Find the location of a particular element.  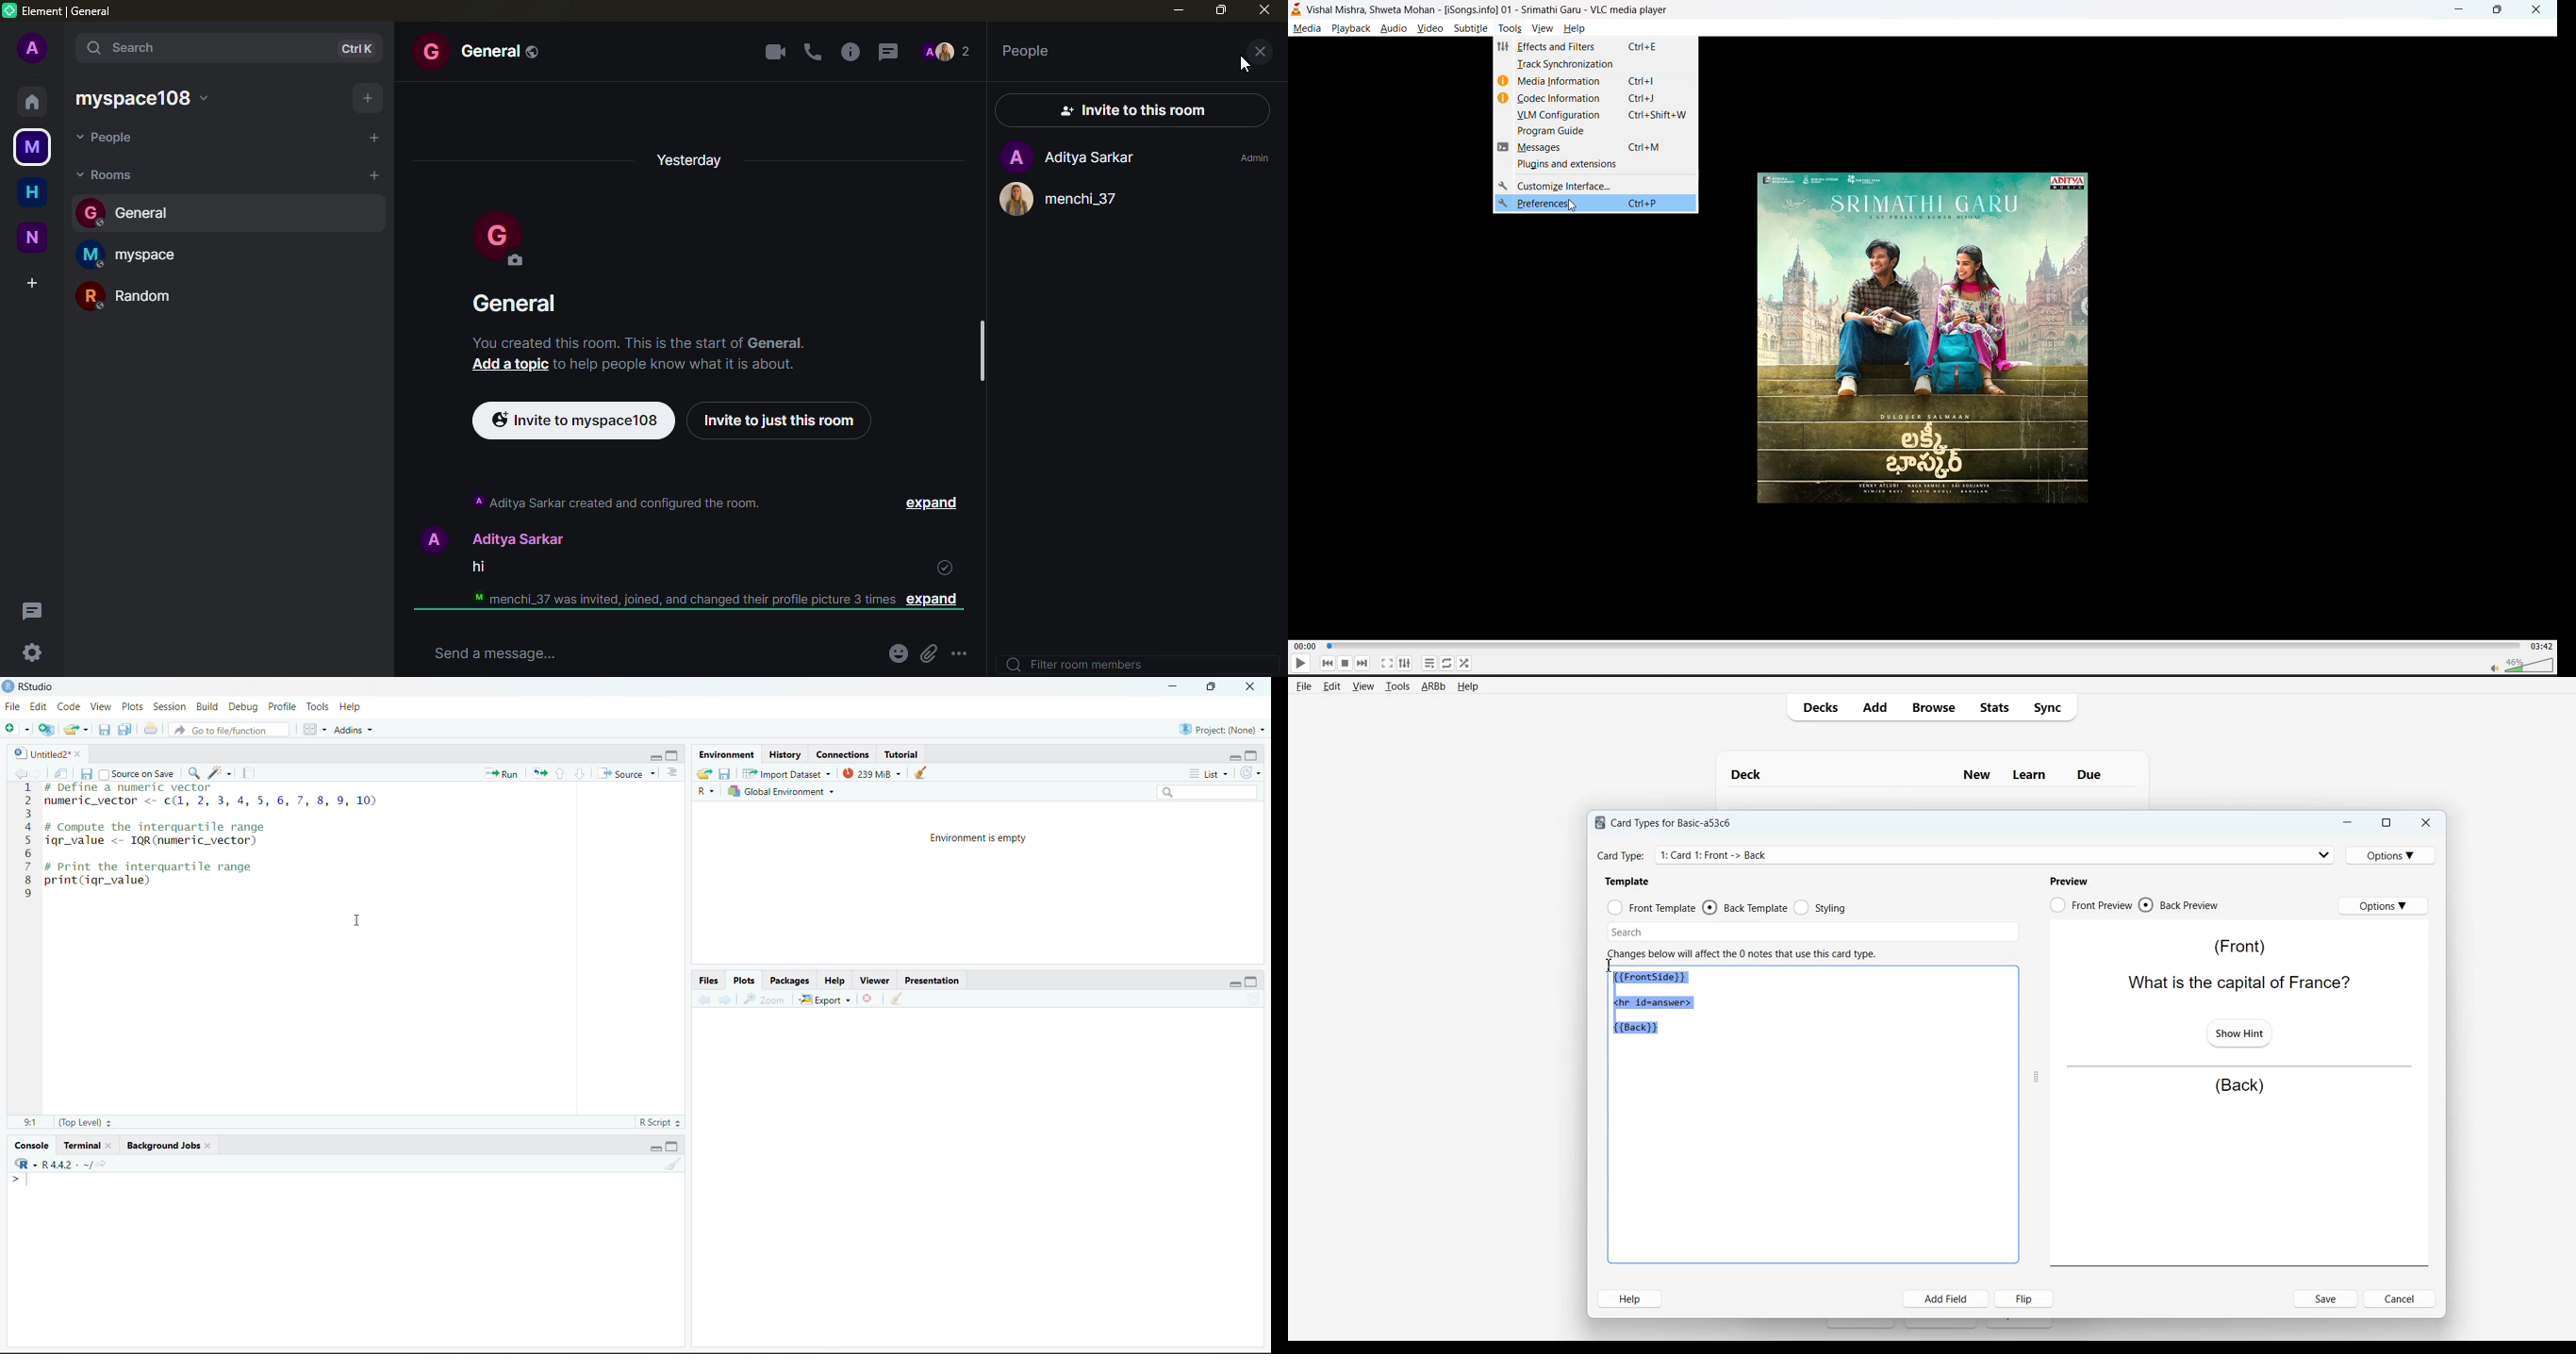

general is located at coordinates (517, 302).